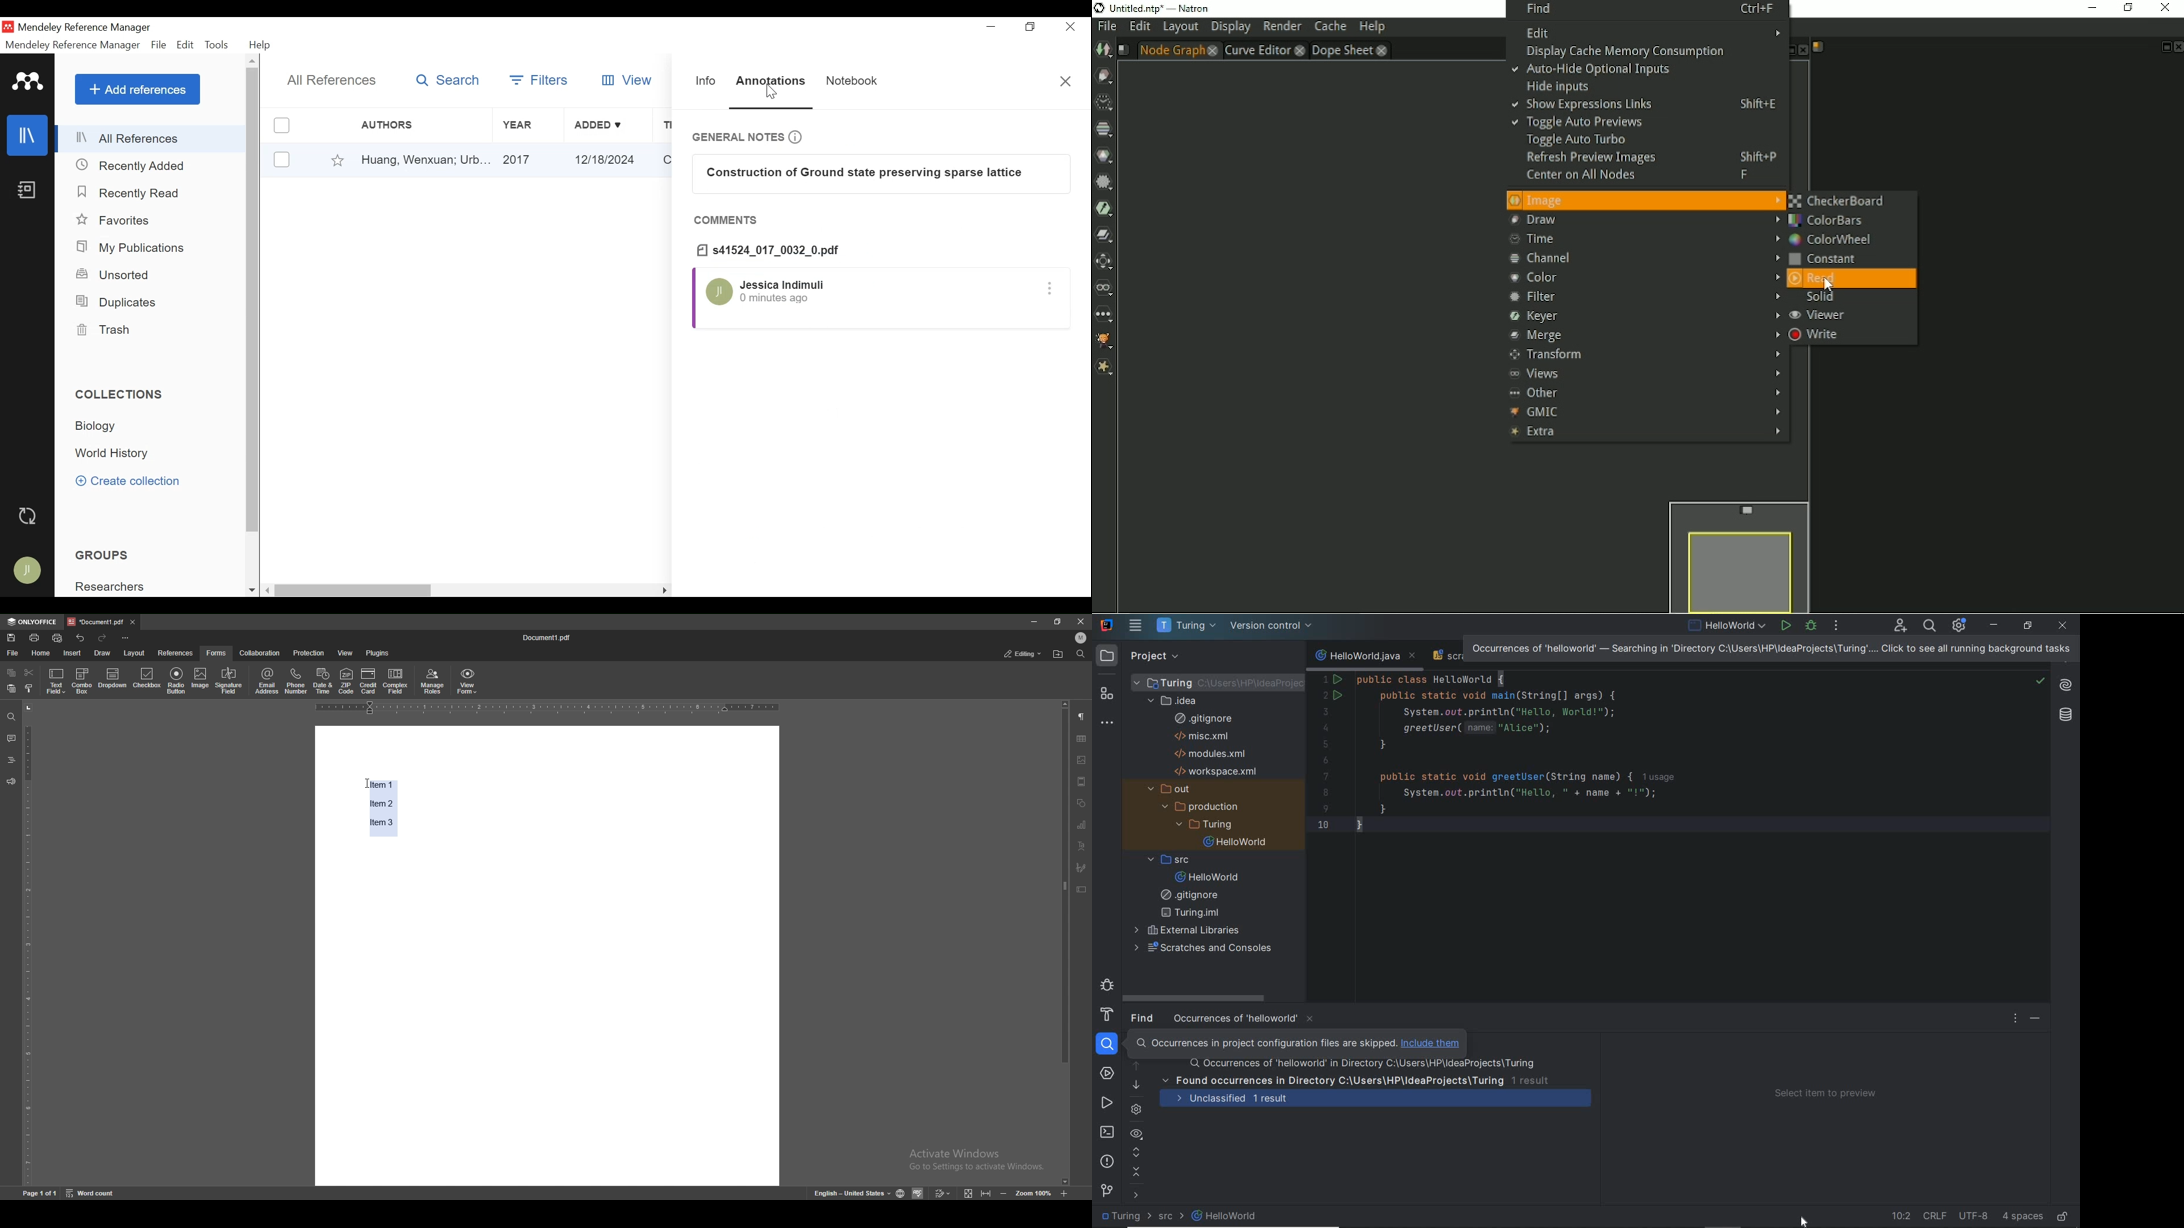 Image resolution: width=2184 pixels, height=1232 pixels. What do you see at coordinates (529, 126) in the screenshot?
I see `Year` at bounding box center [529, 126].